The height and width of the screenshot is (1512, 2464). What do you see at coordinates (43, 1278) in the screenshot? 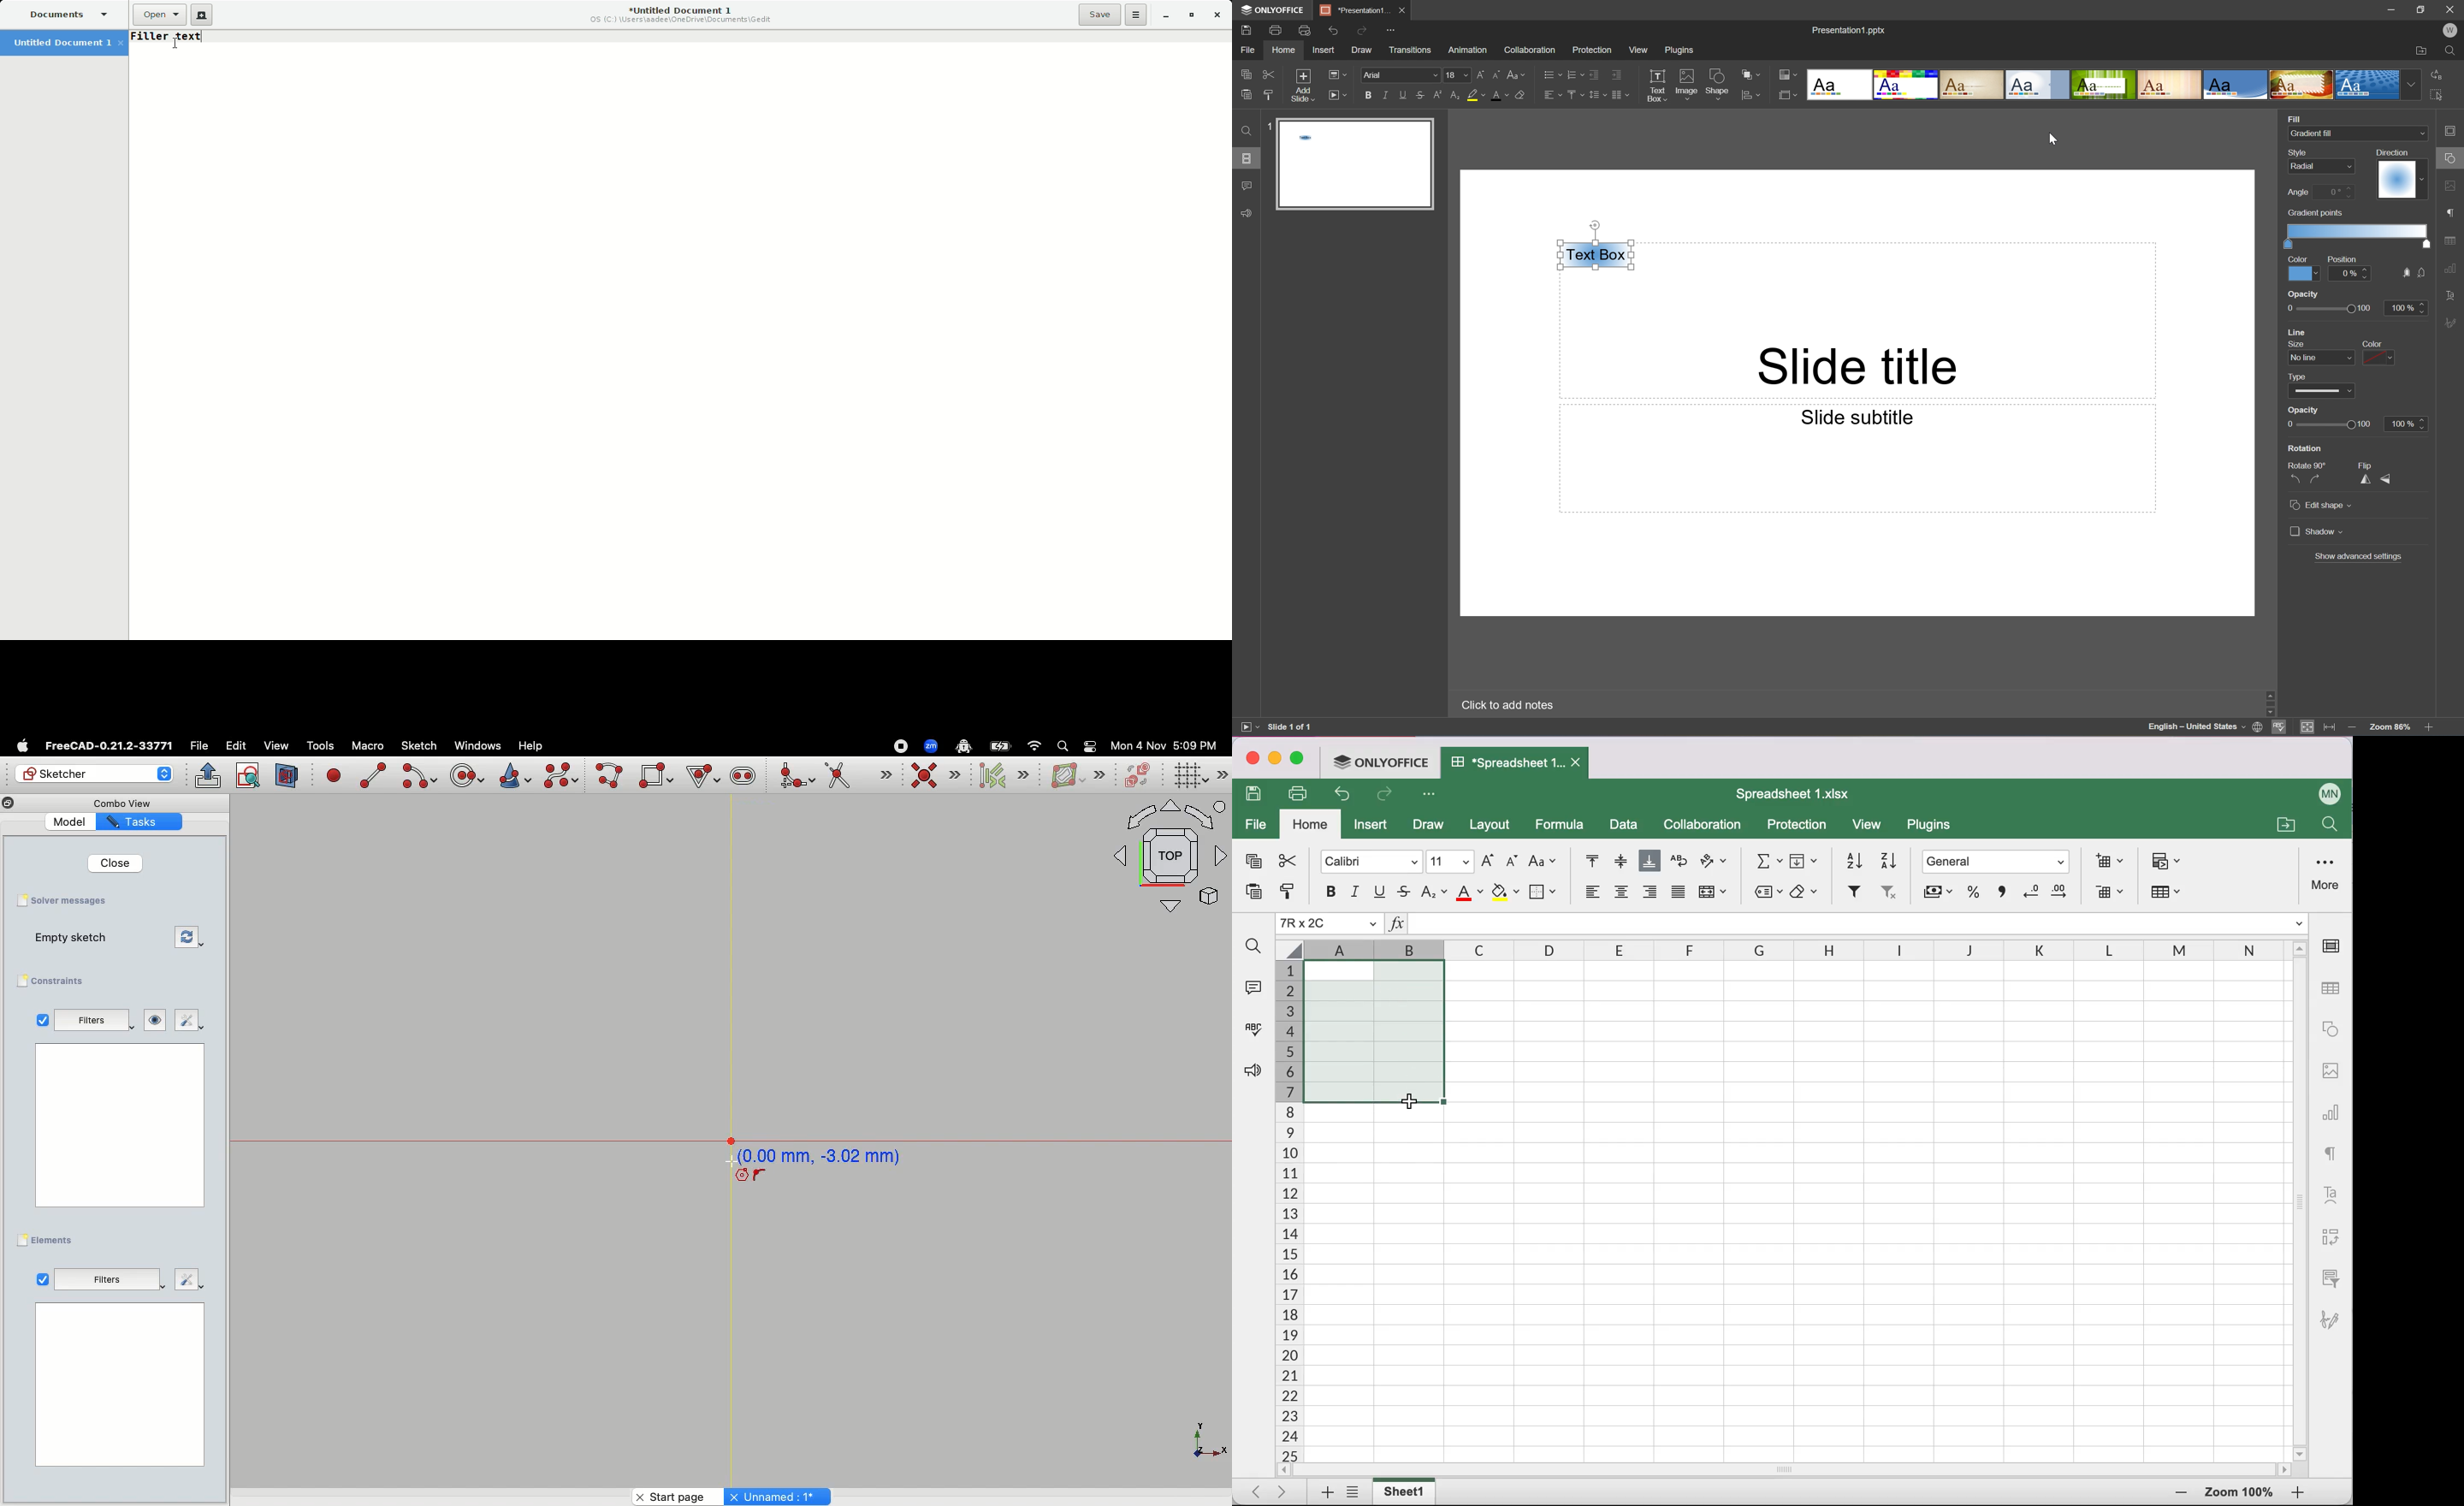
I see `Checkbox` at bounding box center [43, 1278].